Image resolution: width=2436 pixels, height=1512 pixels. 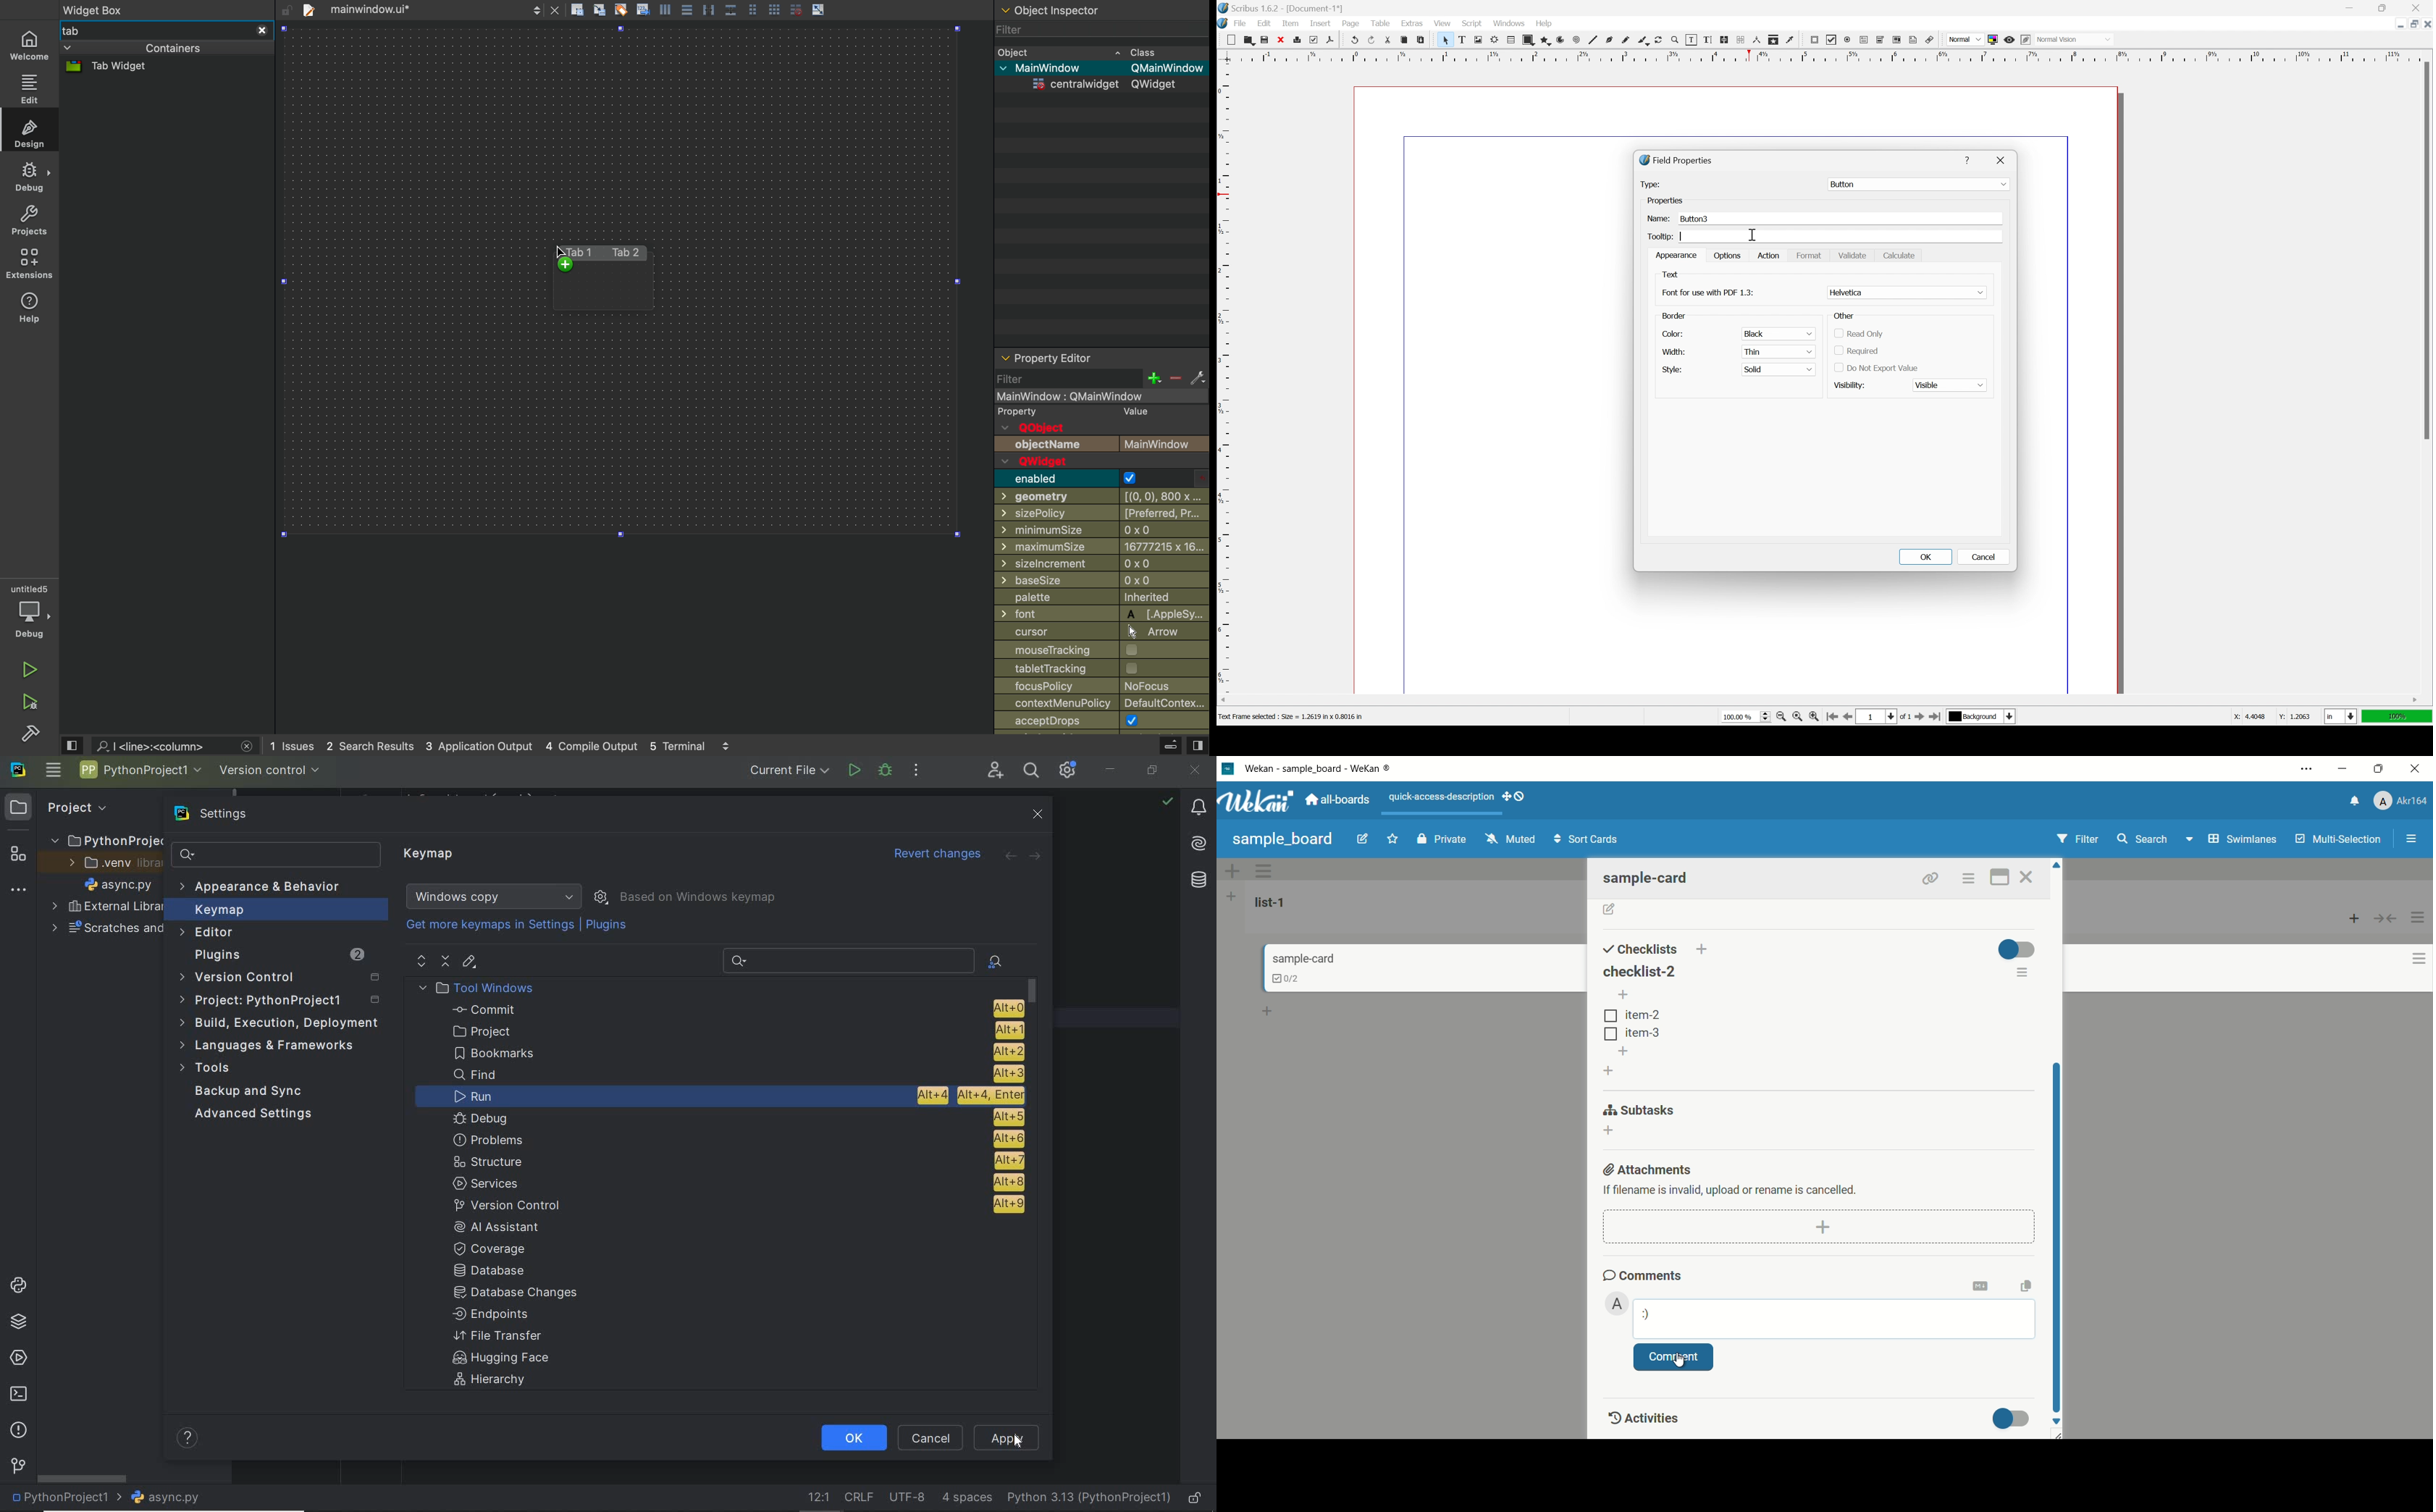 I want to click on rotate item, so click(x=1658, y=40).